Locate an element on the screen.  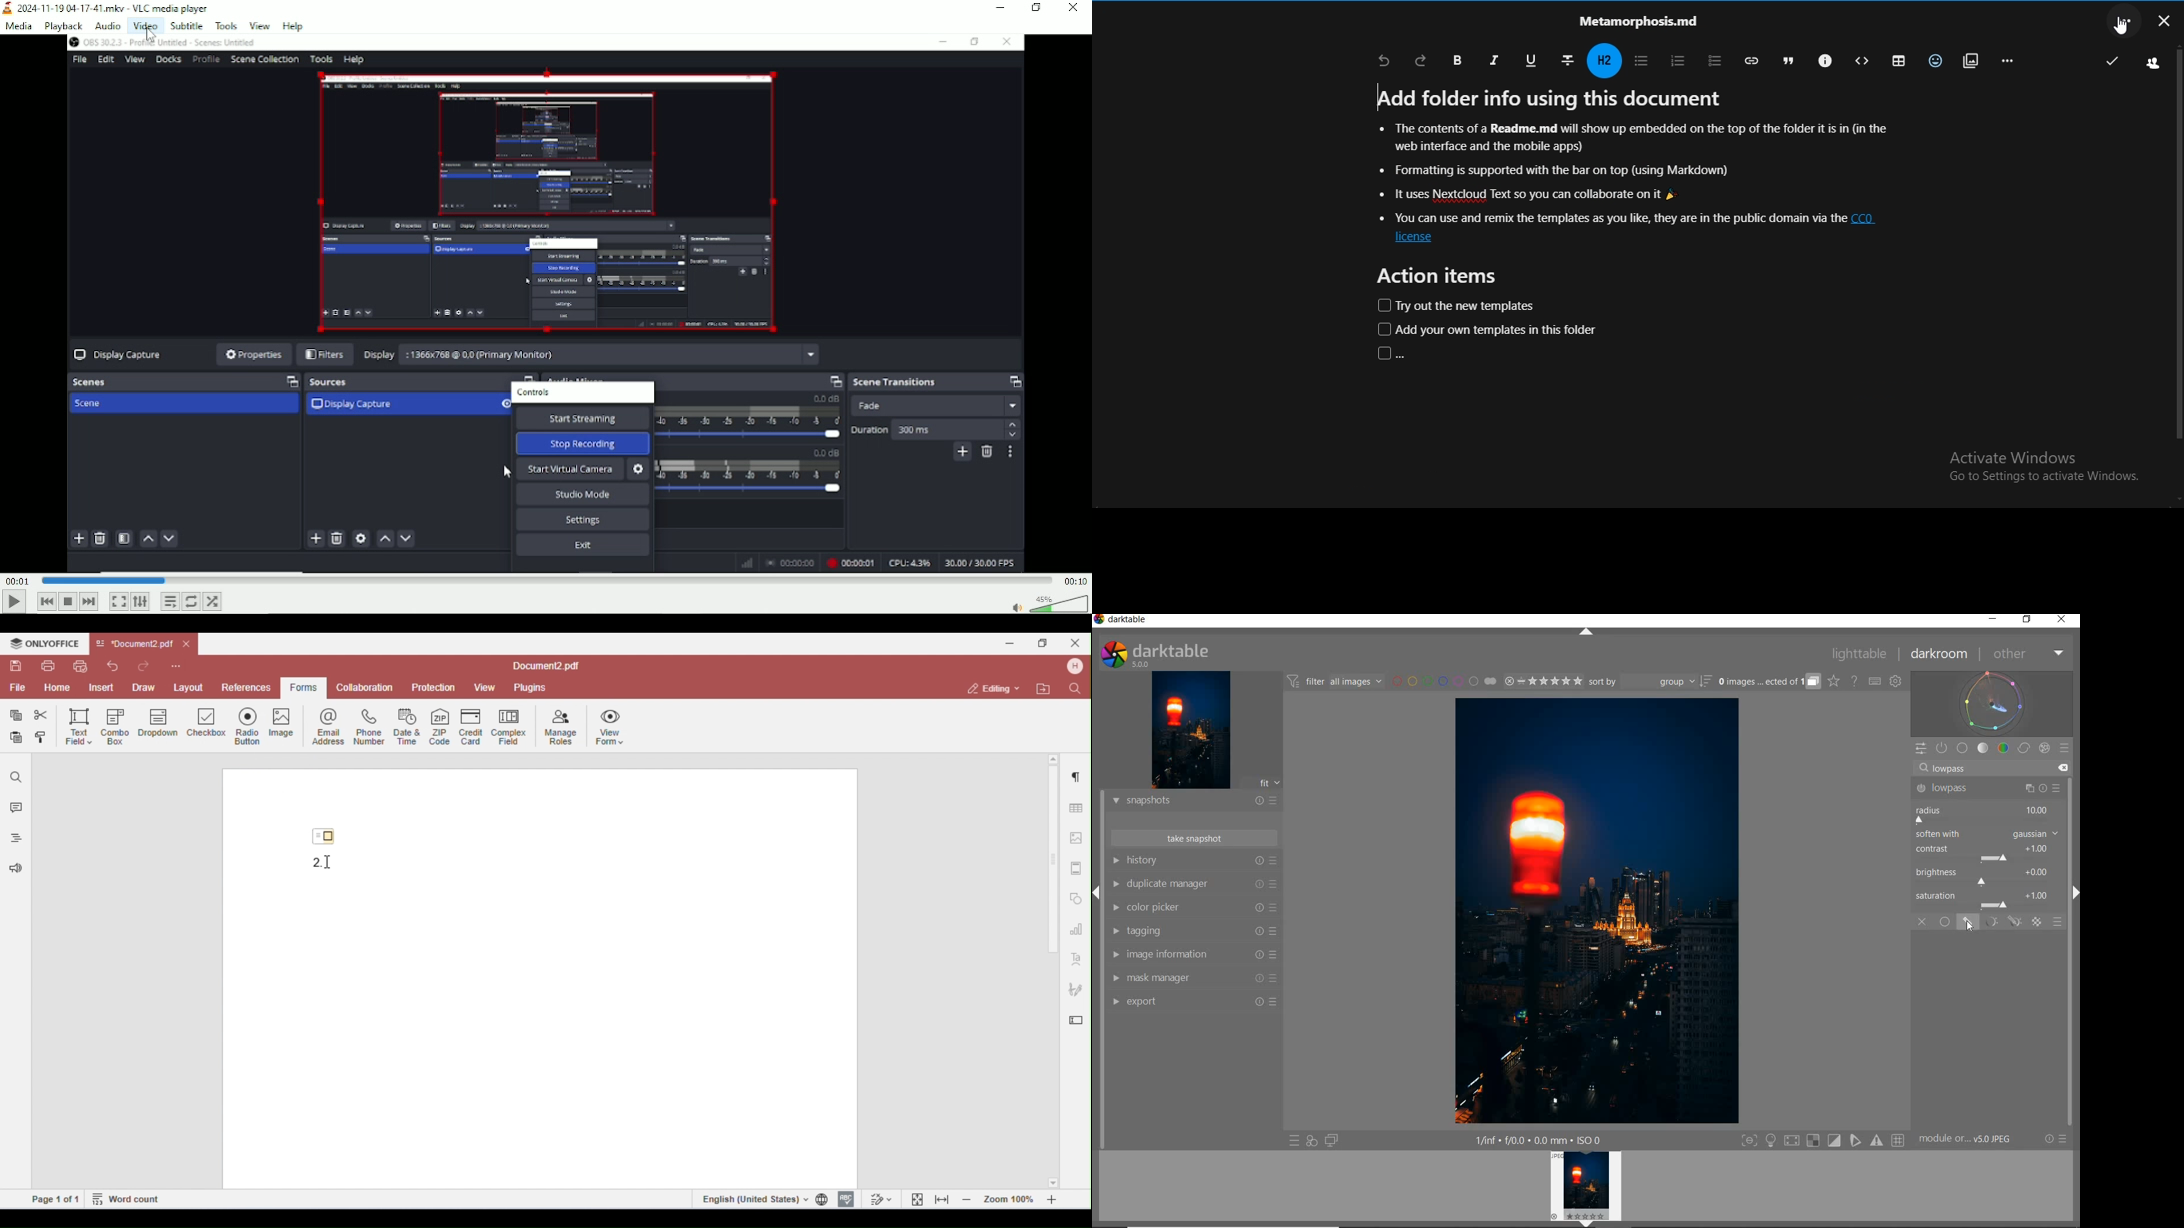
redo is located at coordinates (1422, 60).